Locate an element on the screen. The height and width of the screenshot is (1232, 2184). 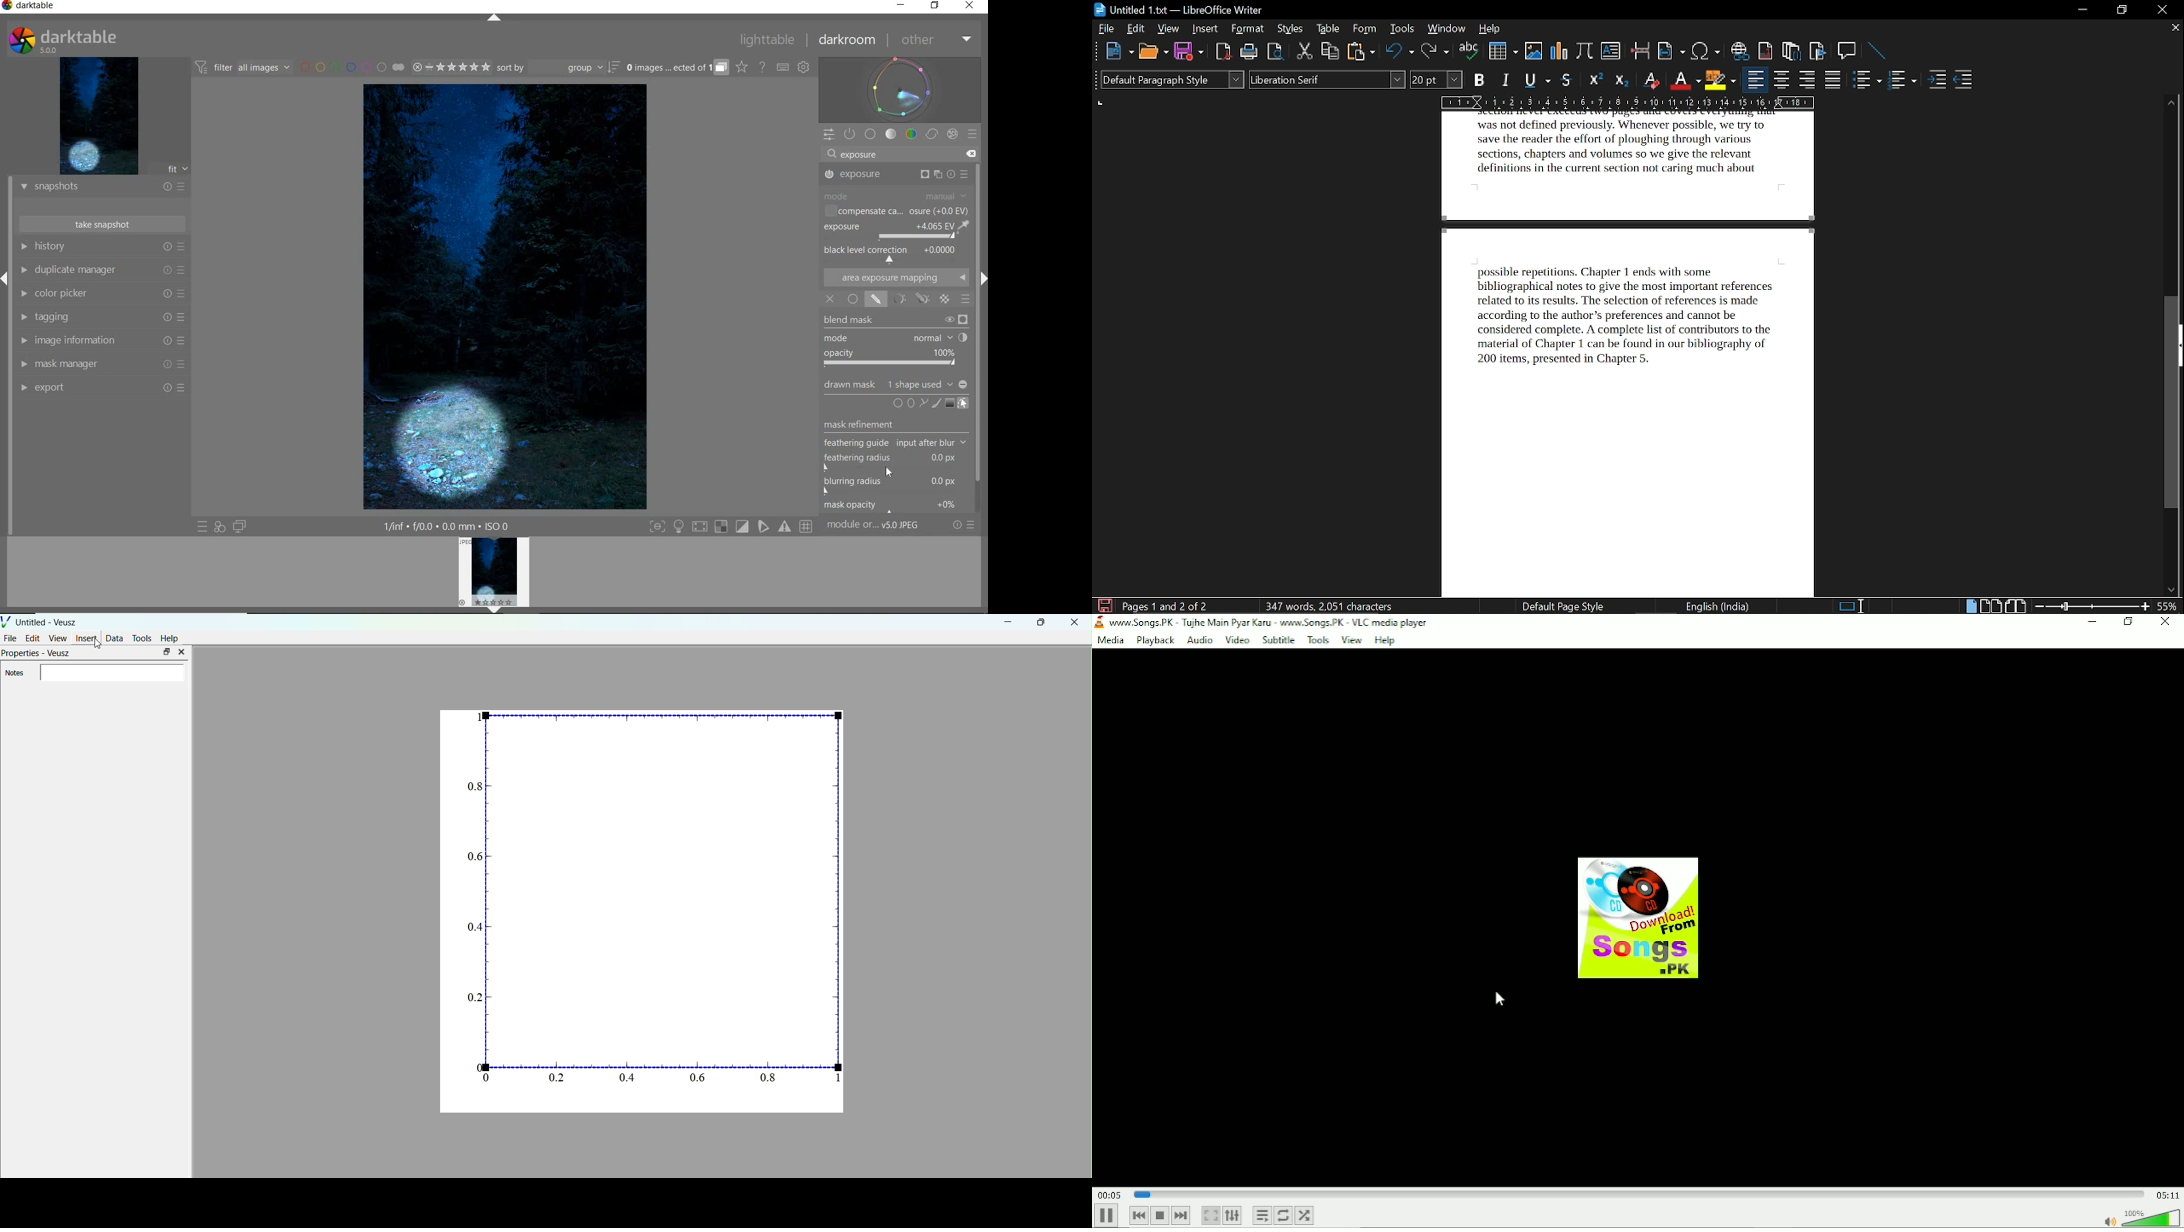
line is located at coordinates (1878, 51).